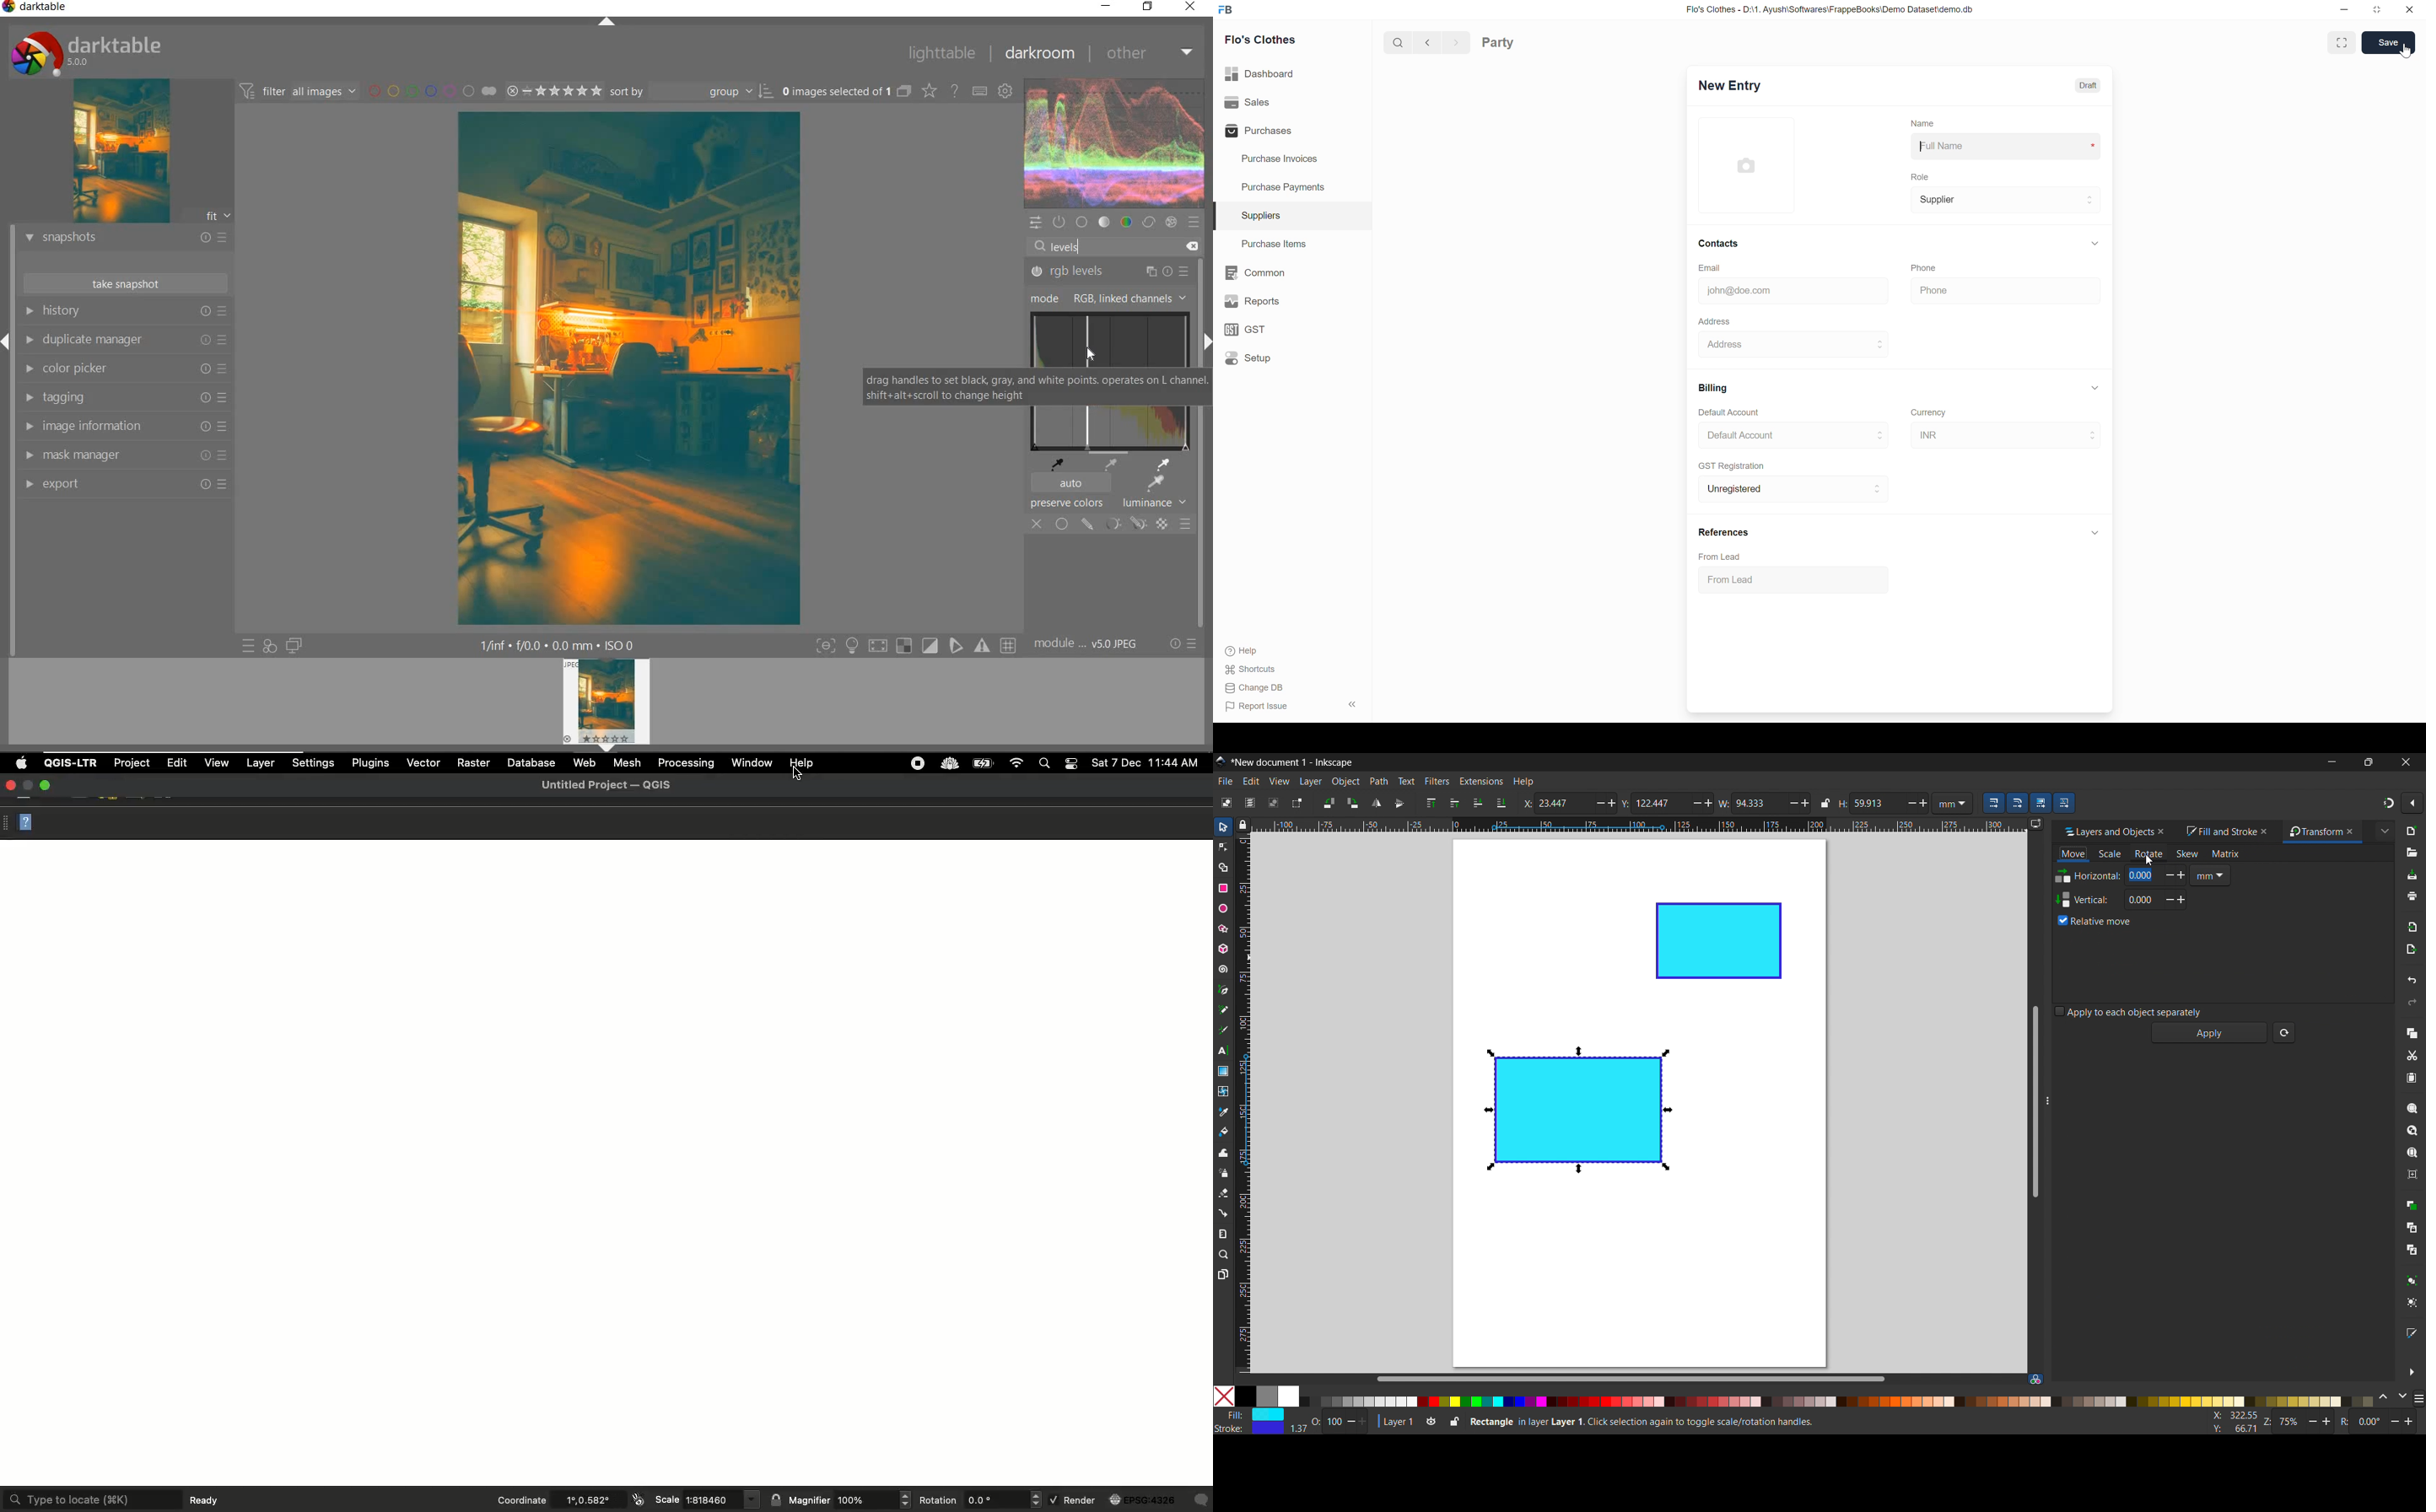 The image size is (2436, 1512). I want to click on rgb levels, so click(1108, 272).